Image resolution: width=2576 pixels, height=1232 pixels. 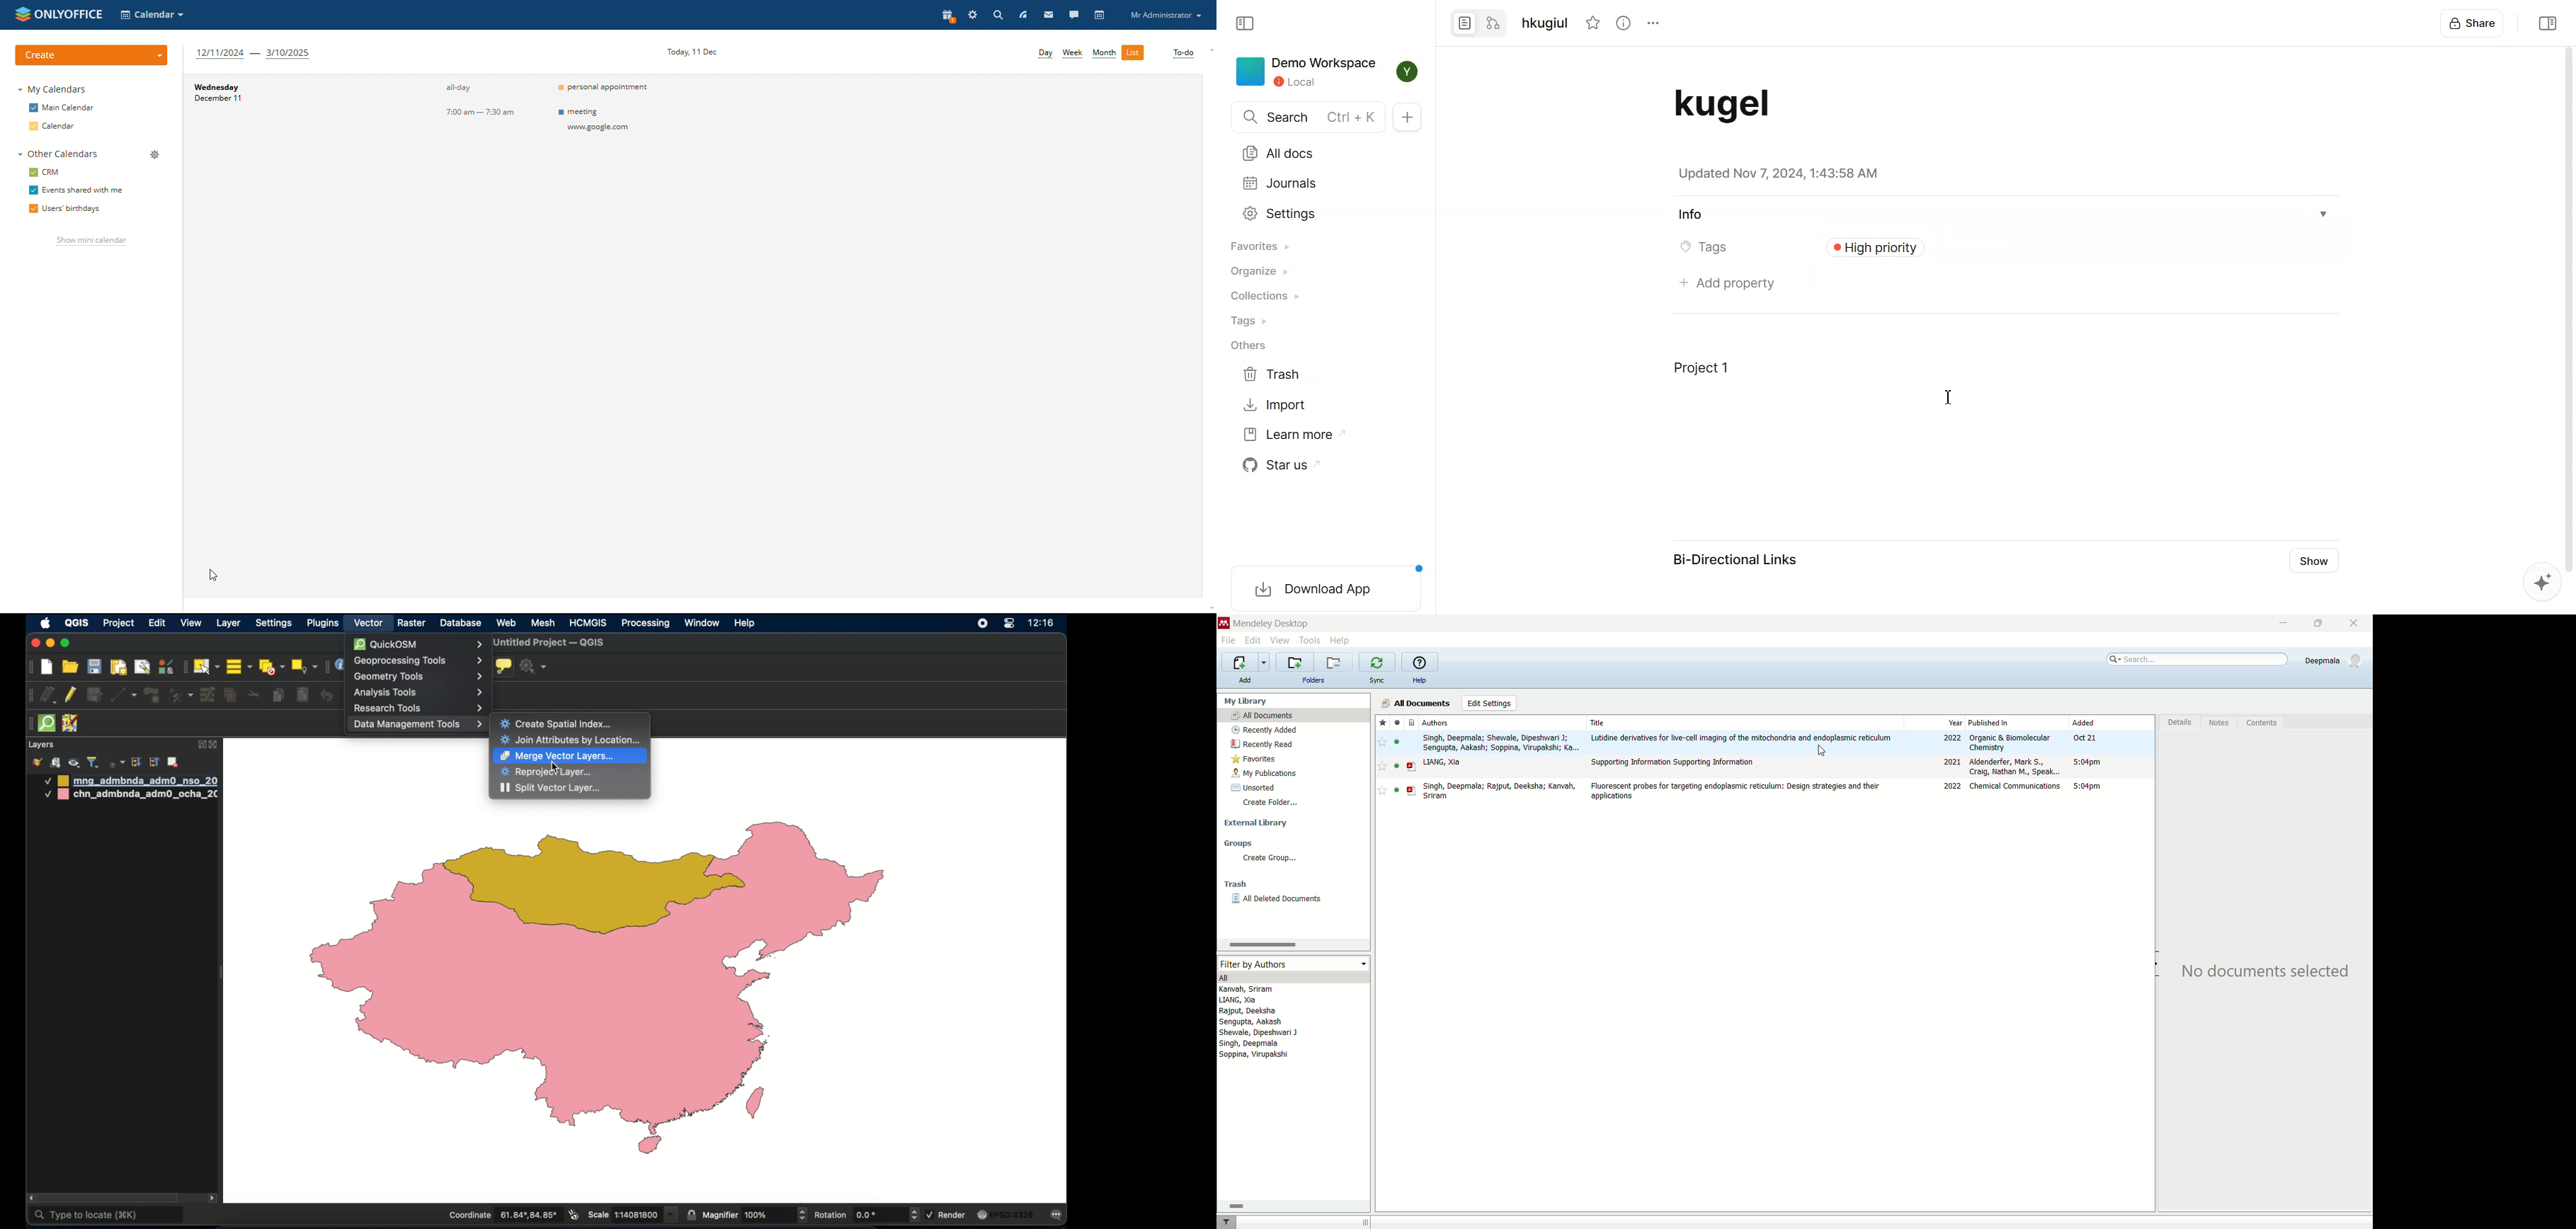 What do you see at coordinates (2158, 965) in the screenshot?
I see `toggle hide/show` at bounding box center [2158, 965].